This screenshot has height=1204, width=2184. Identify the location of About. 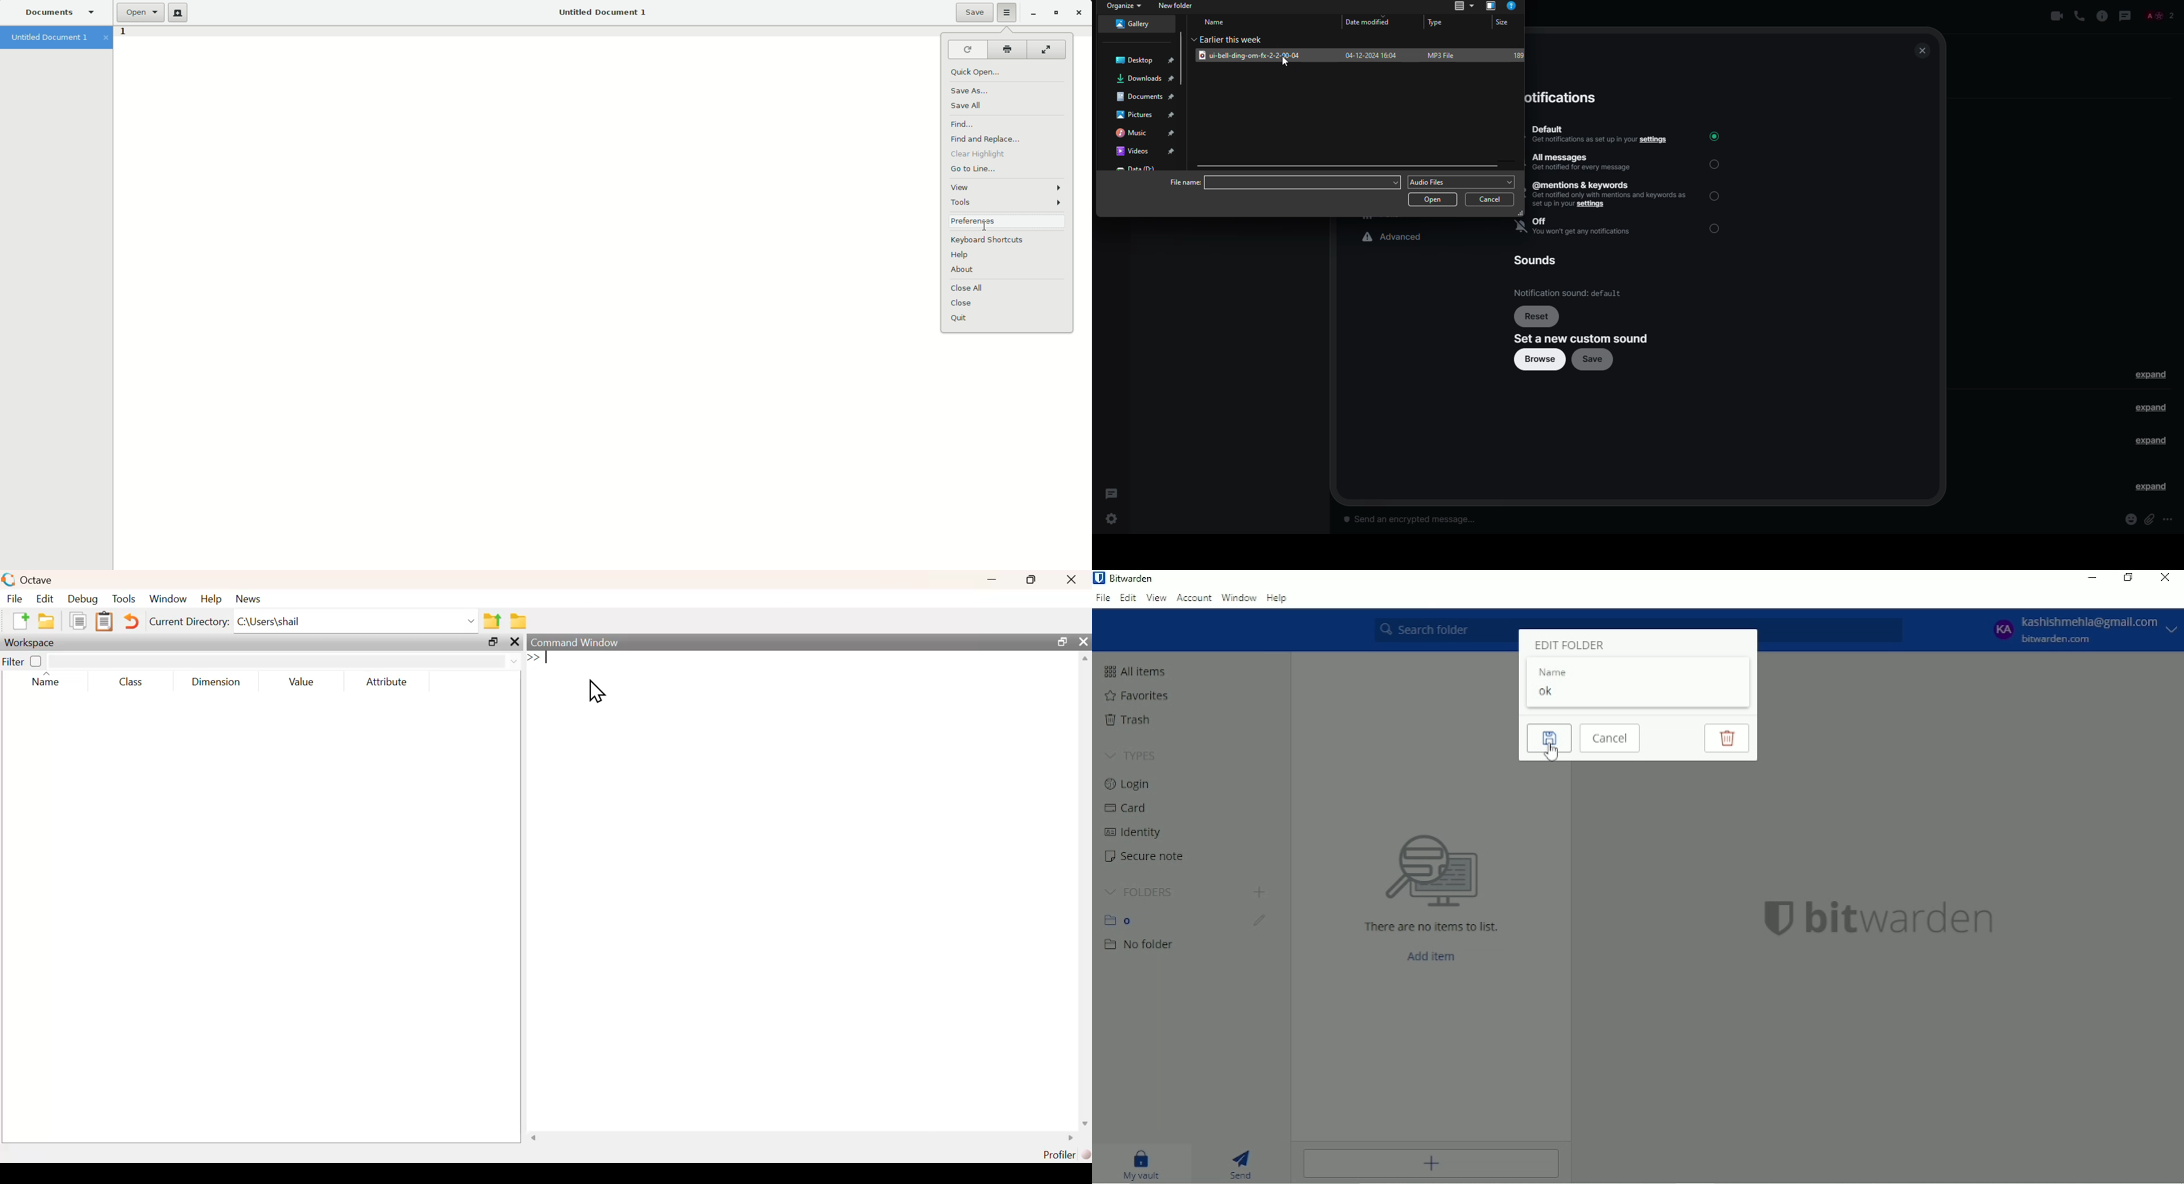
(965, 270).